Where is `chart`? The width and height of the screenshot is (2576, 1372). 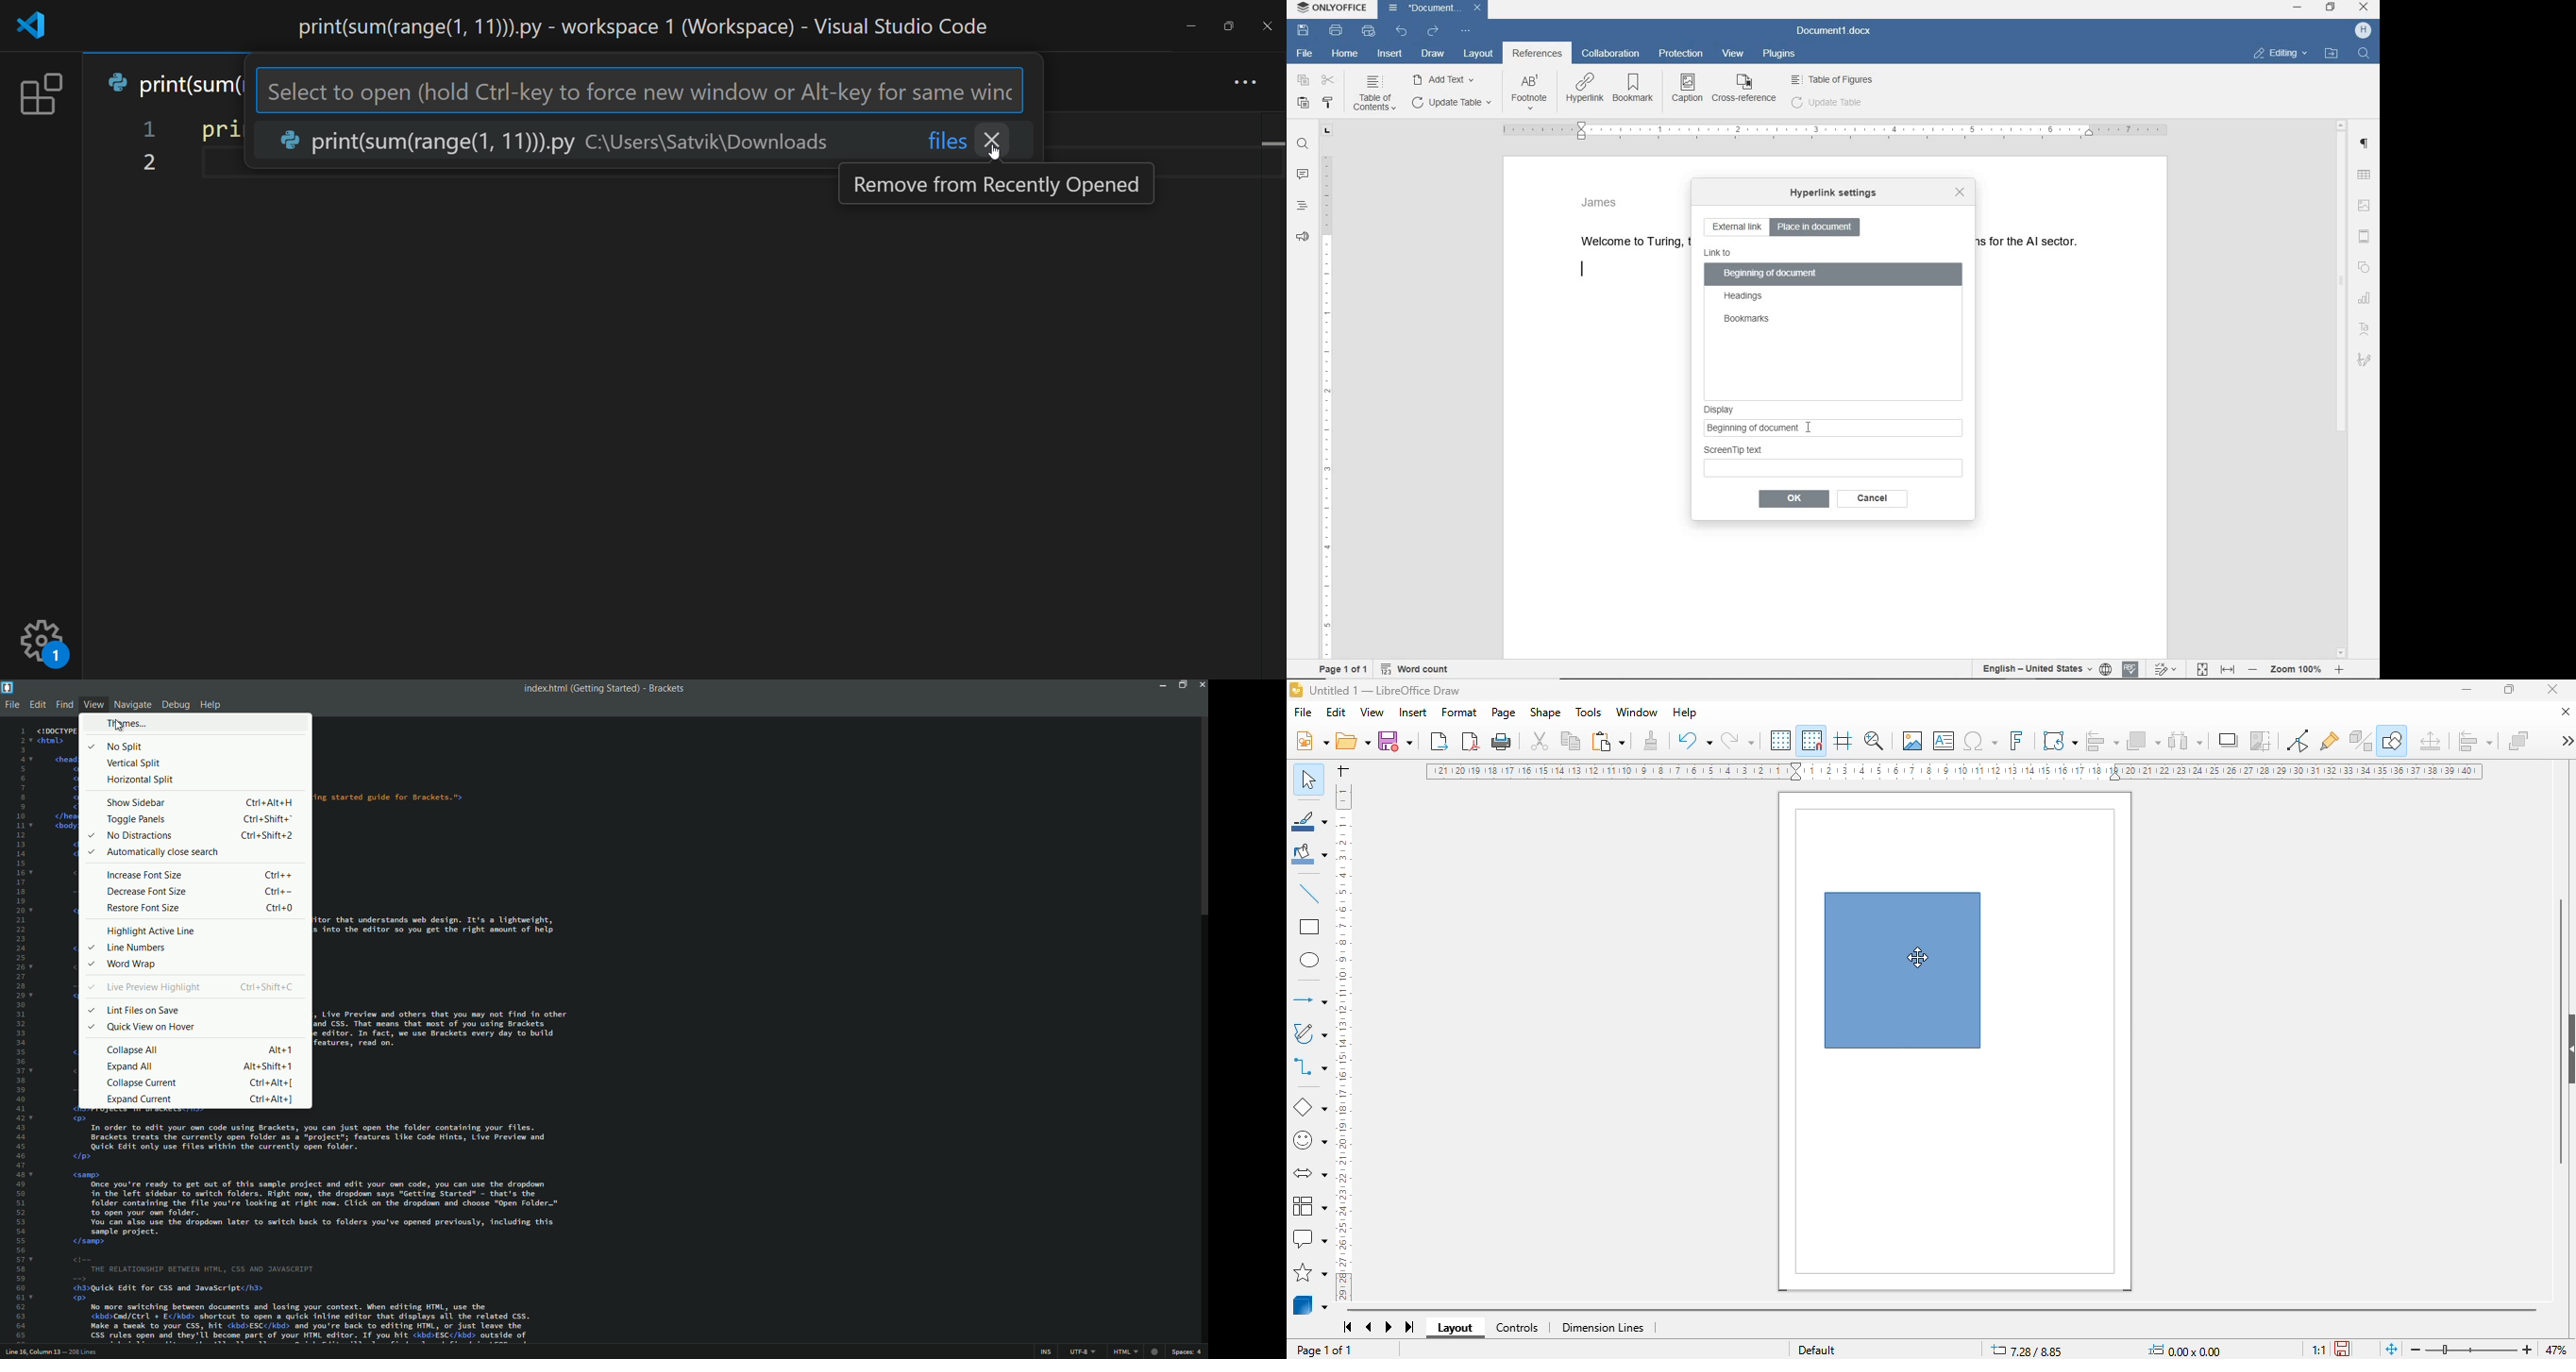
chart is located at coordinates (2366, 300).